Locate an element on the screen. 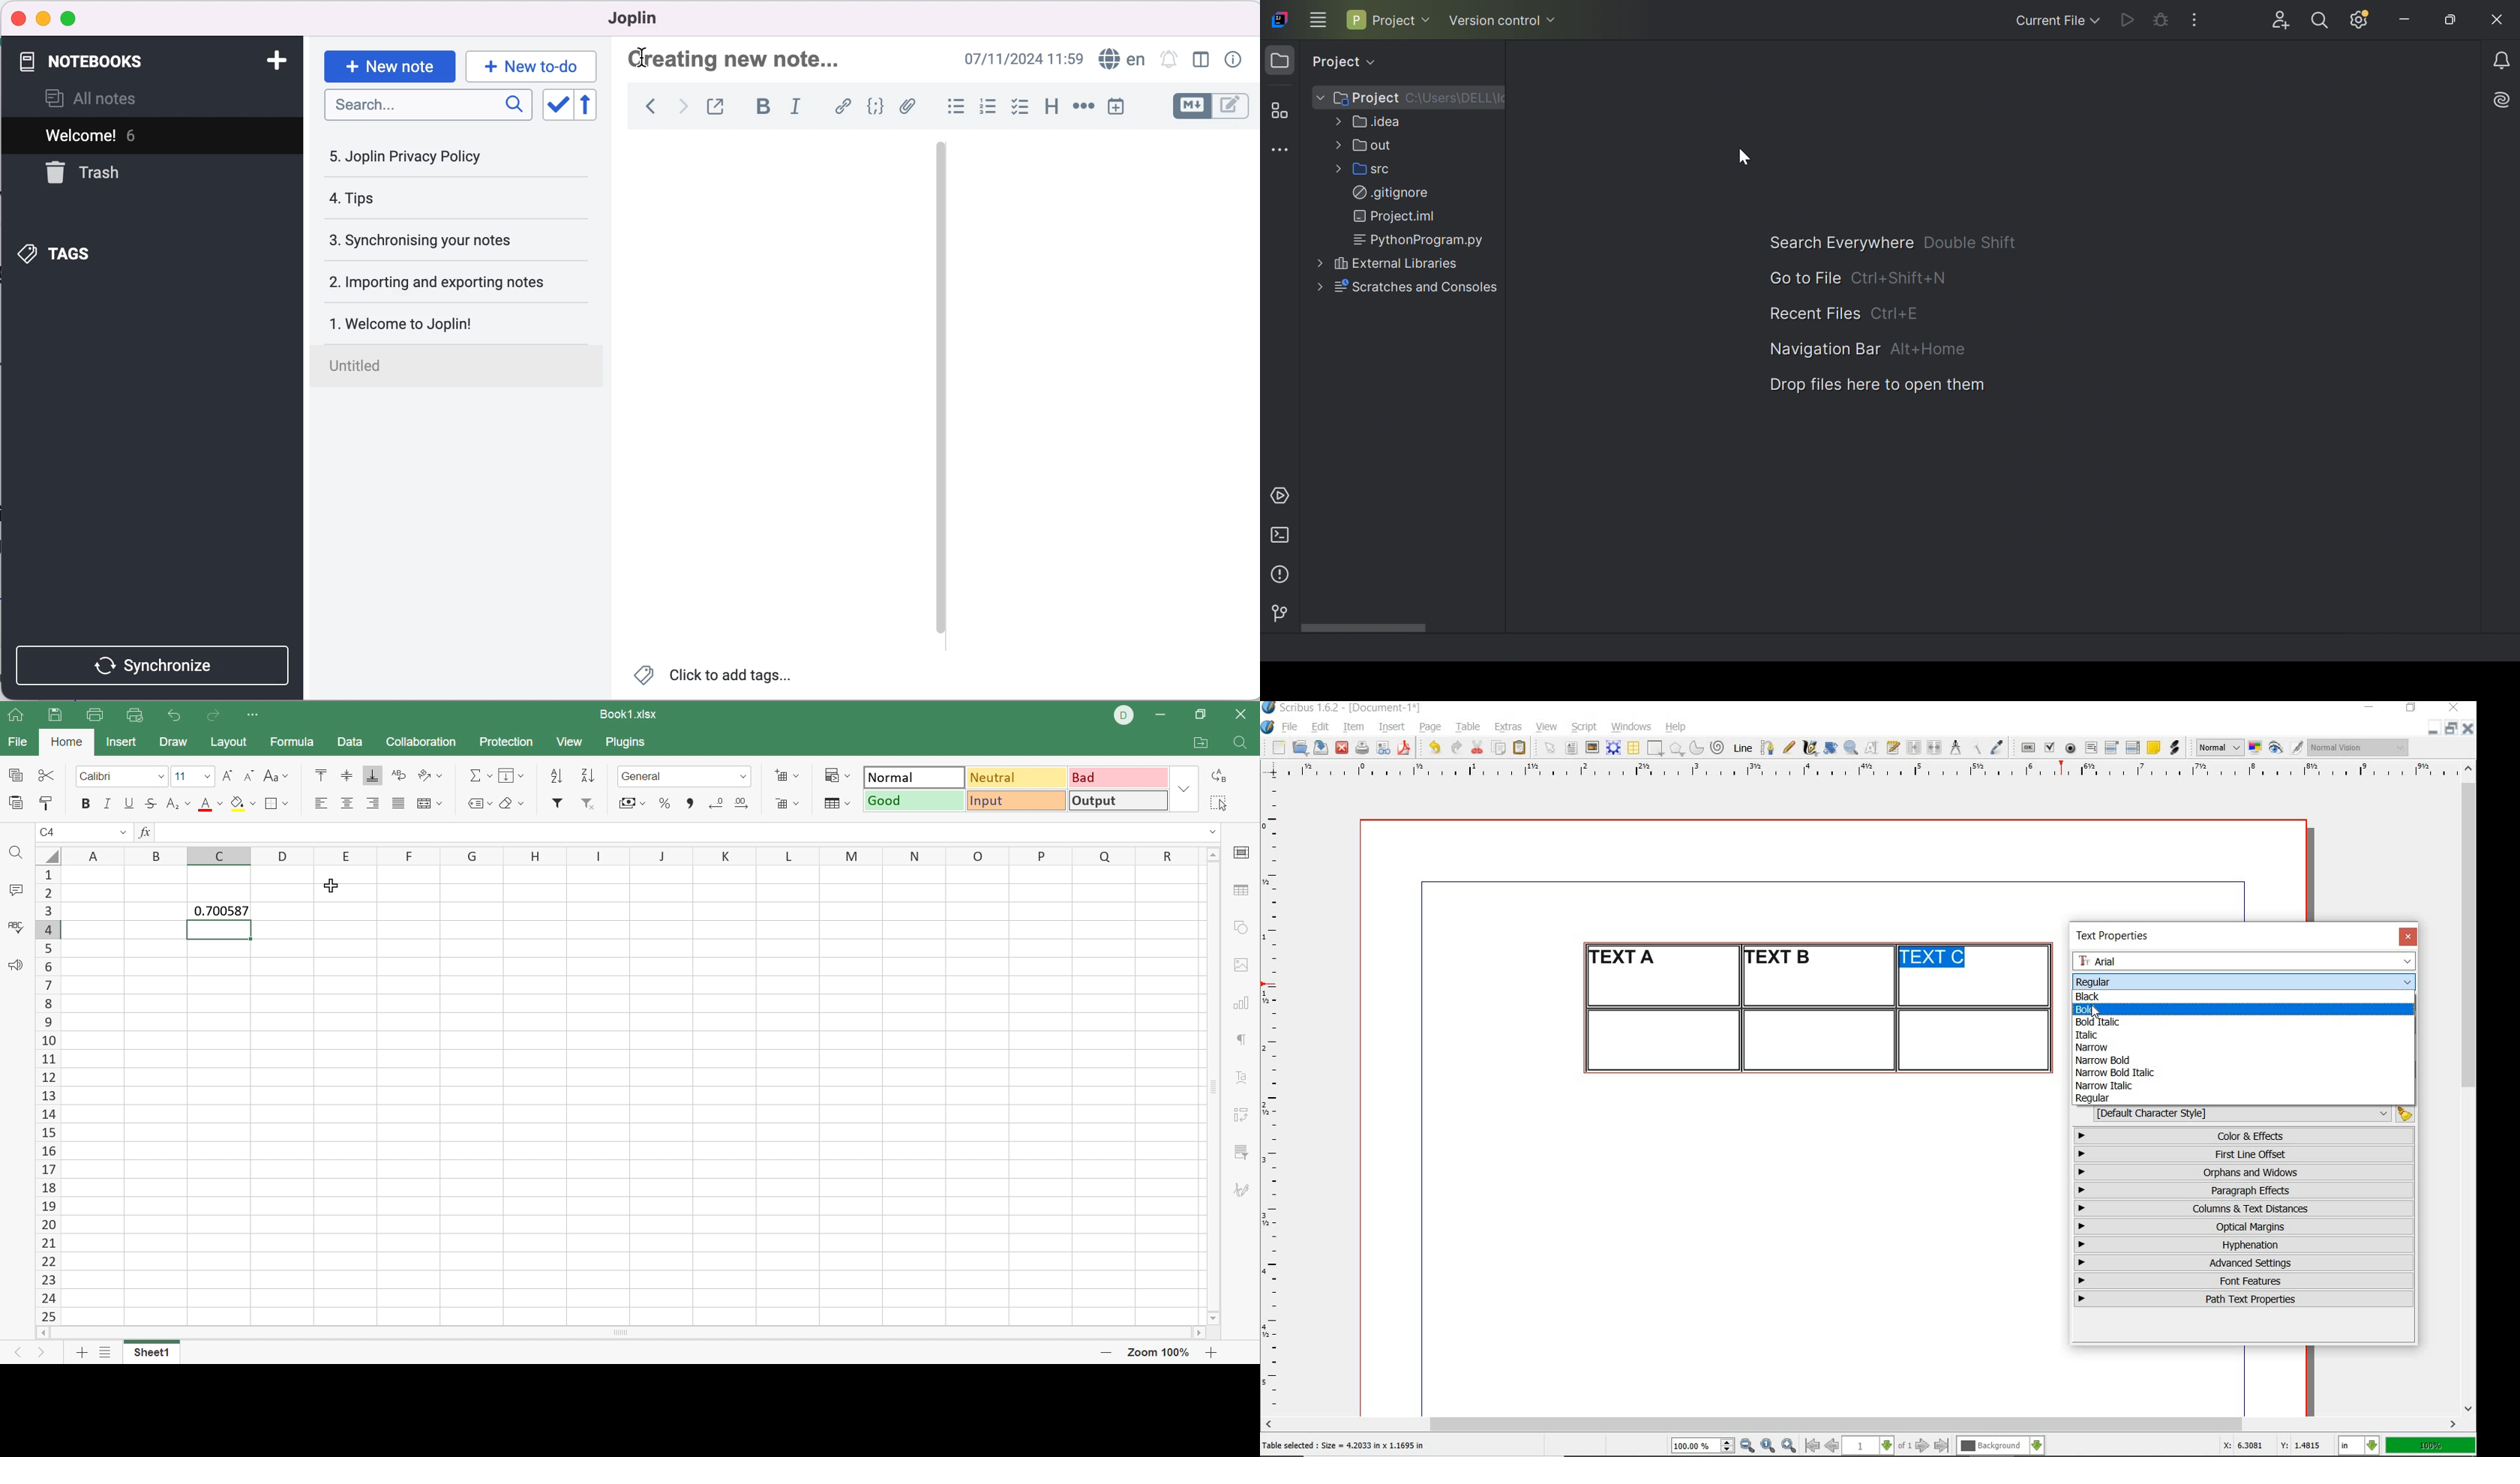 This screenshot has width=2520, height=1484. undo is located at coordinates (1434, 747).